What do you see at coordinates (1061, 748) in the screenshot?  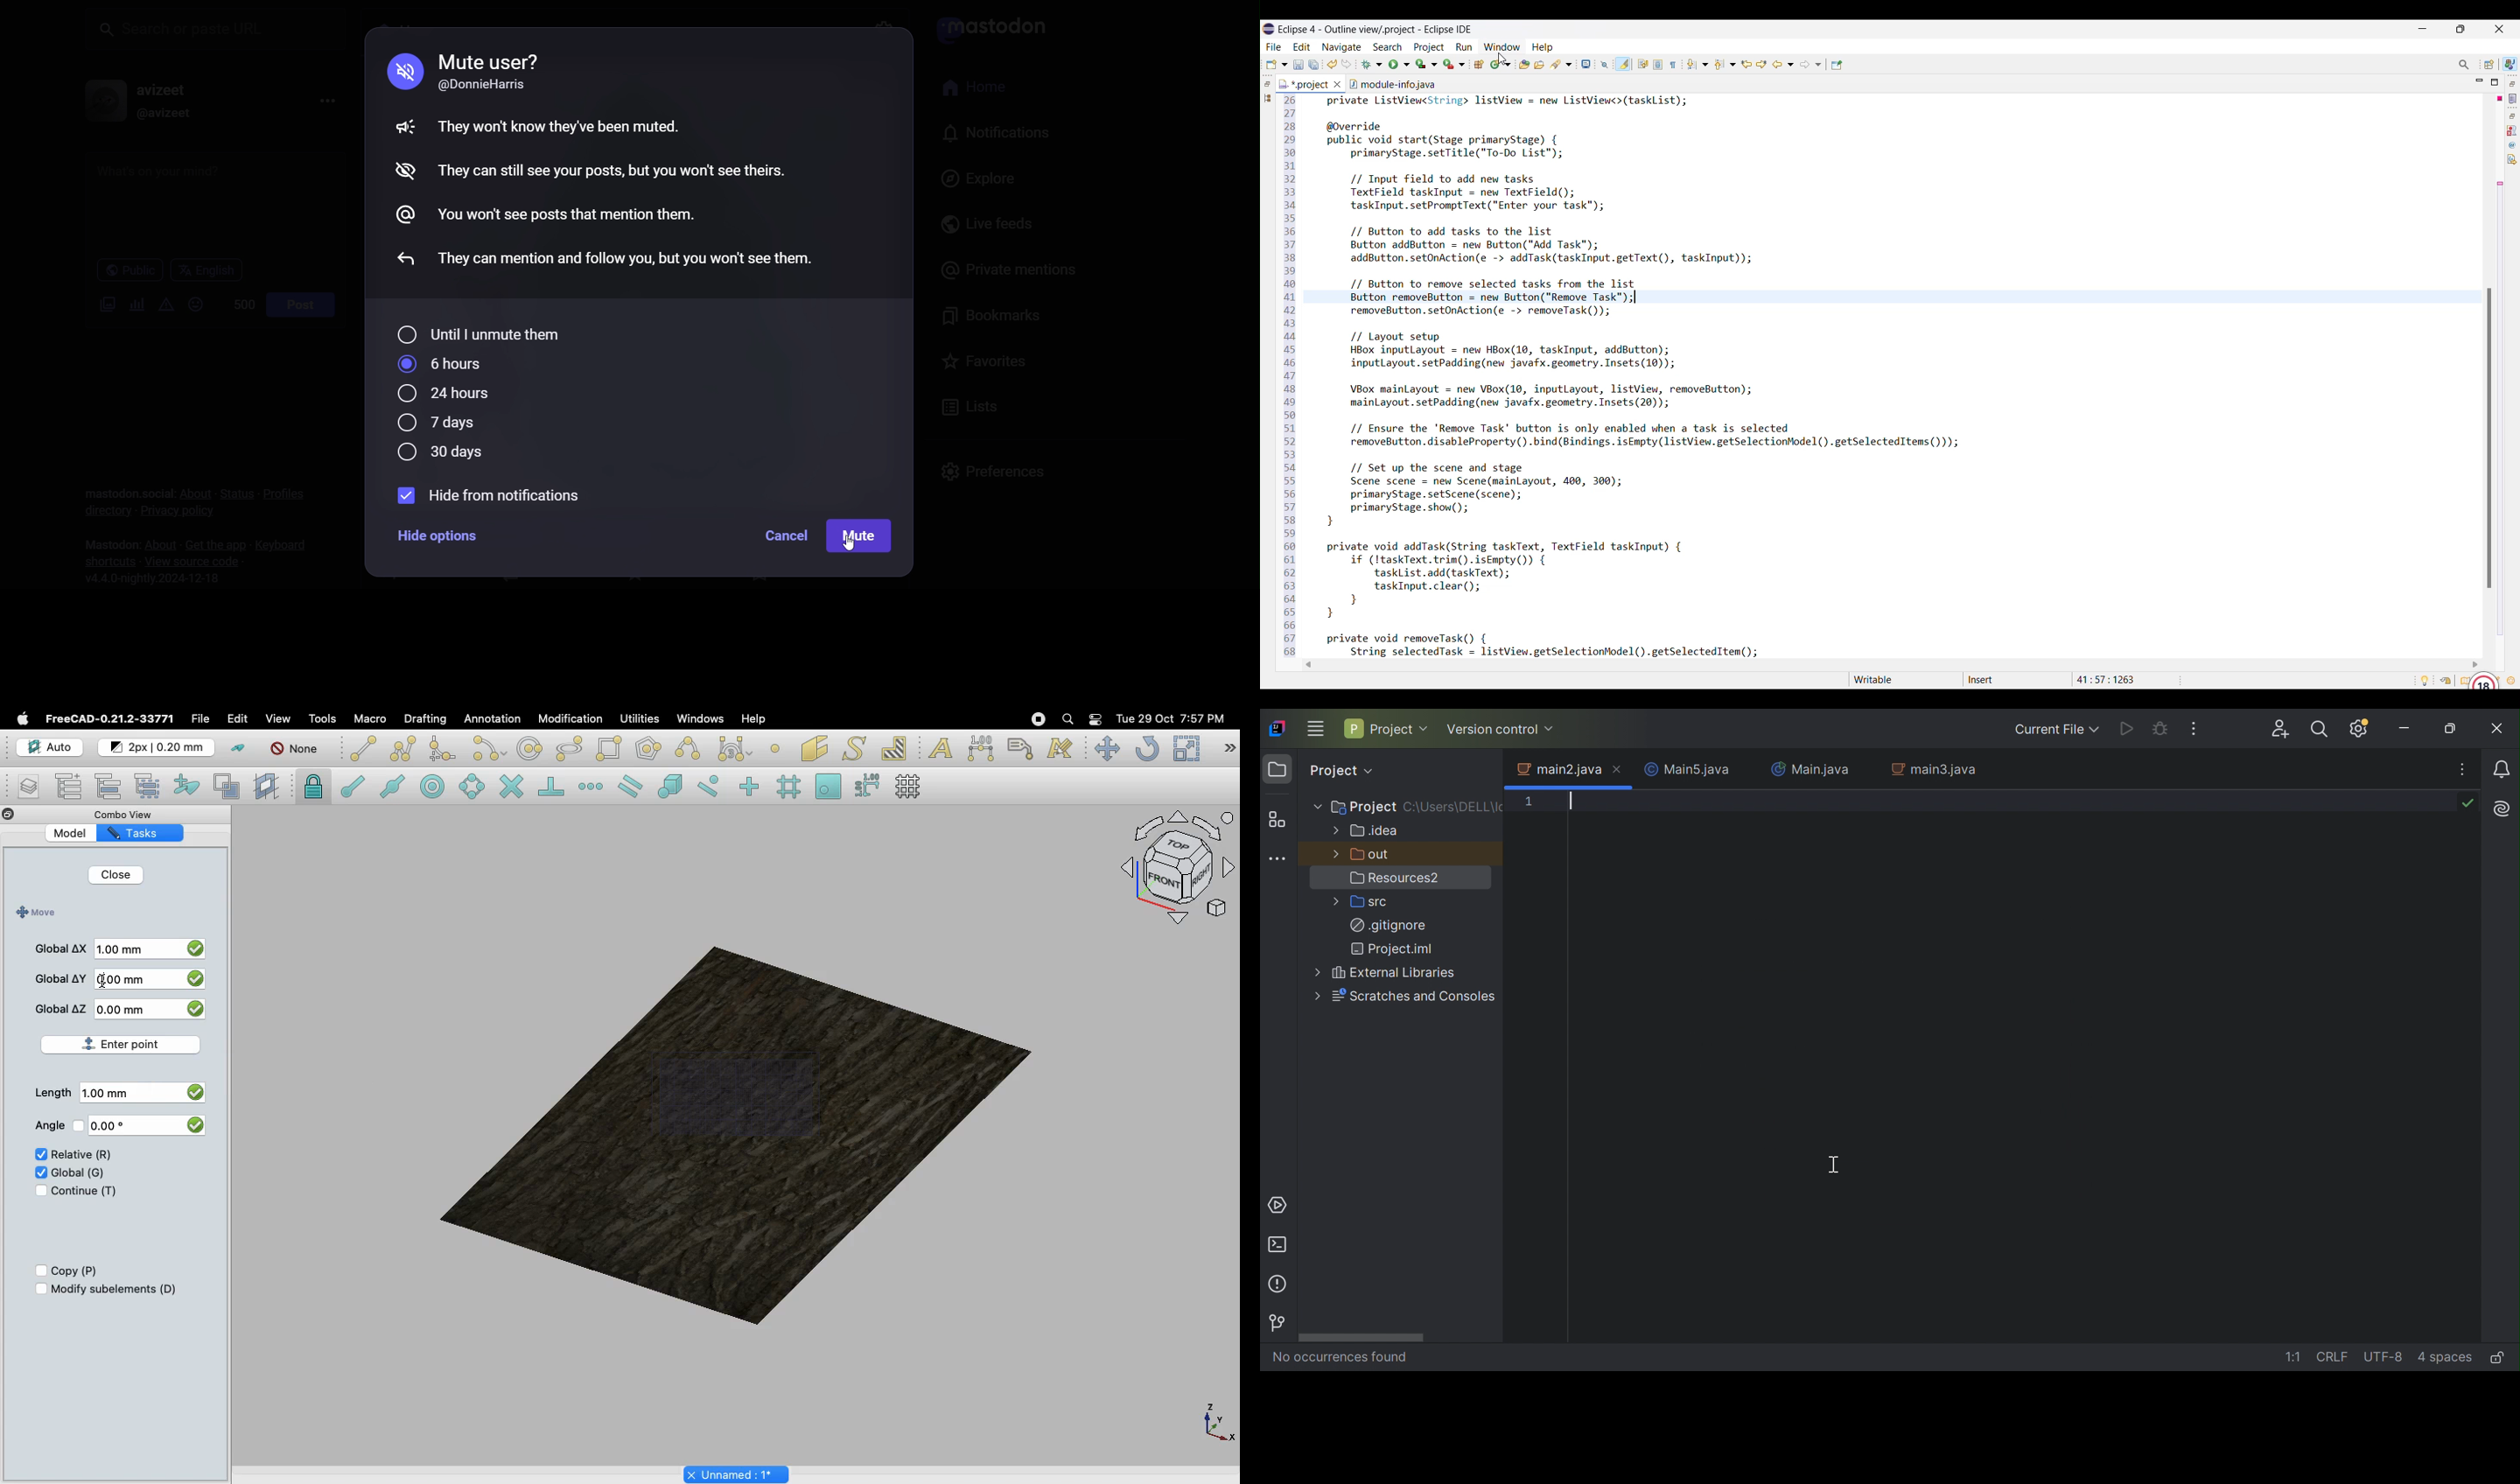 I see `Annotation styles` at bounding box center [1061, 748].